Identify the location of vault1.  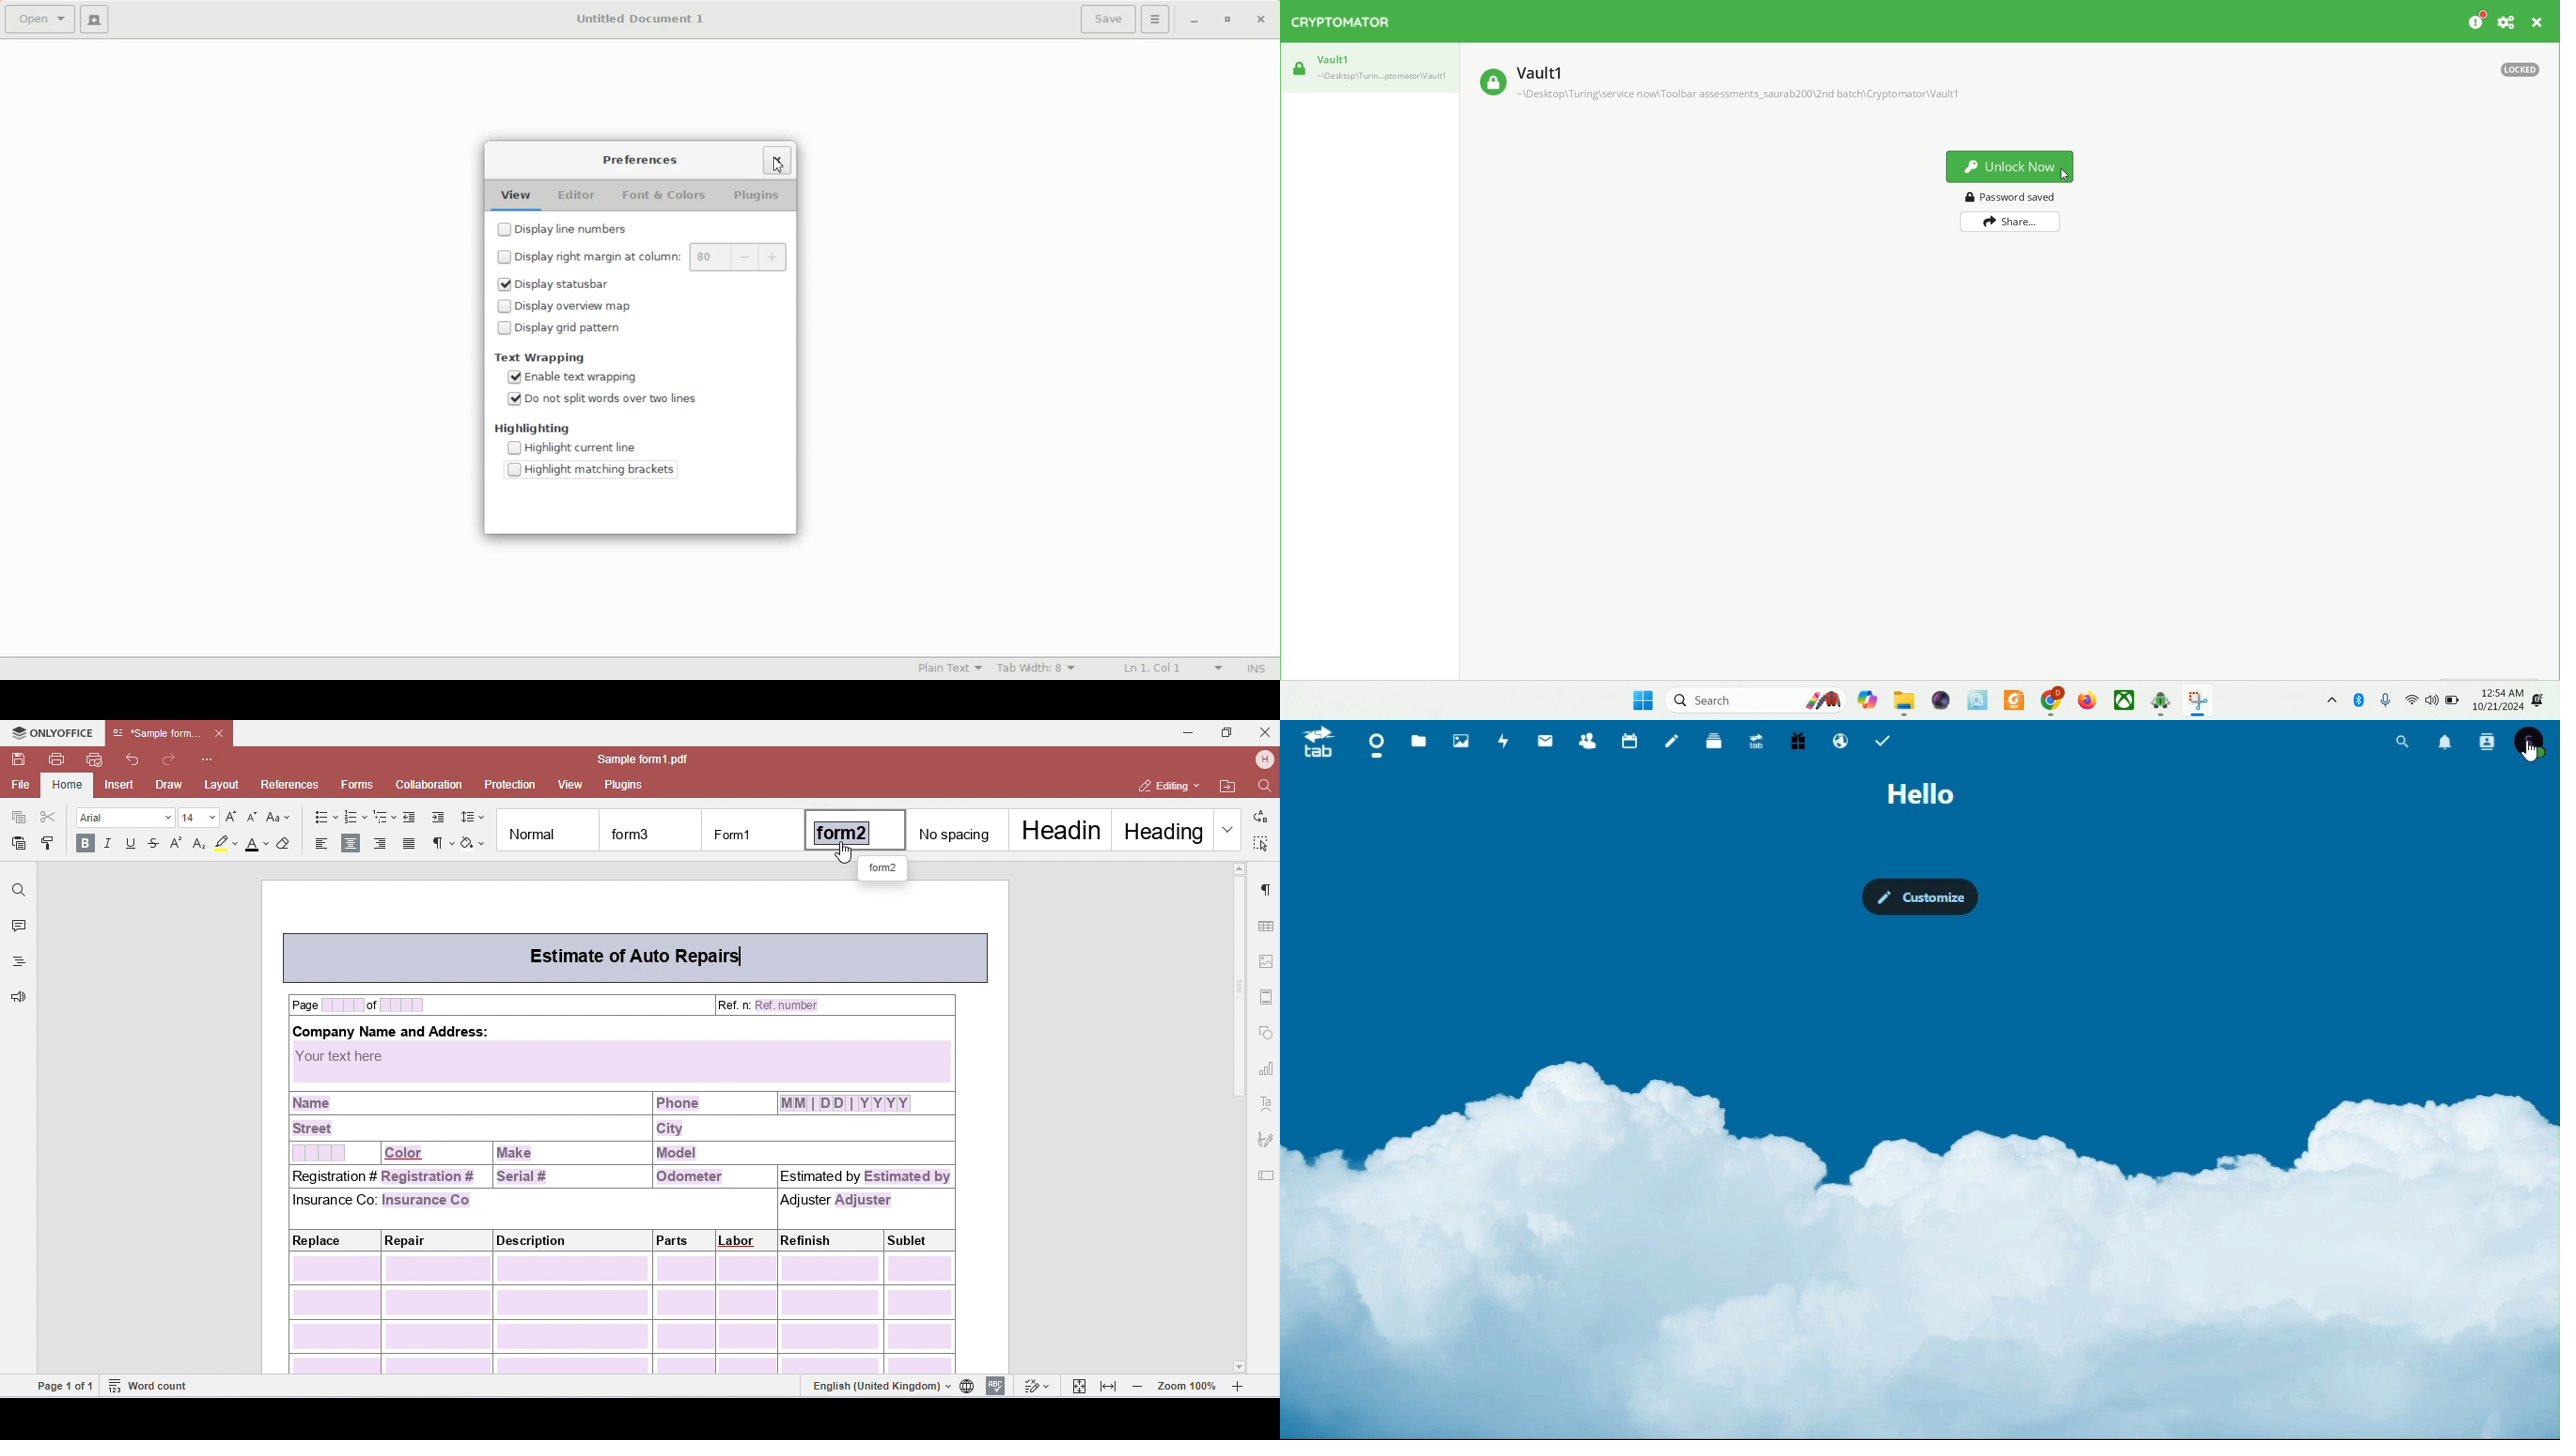
(1331, 61).